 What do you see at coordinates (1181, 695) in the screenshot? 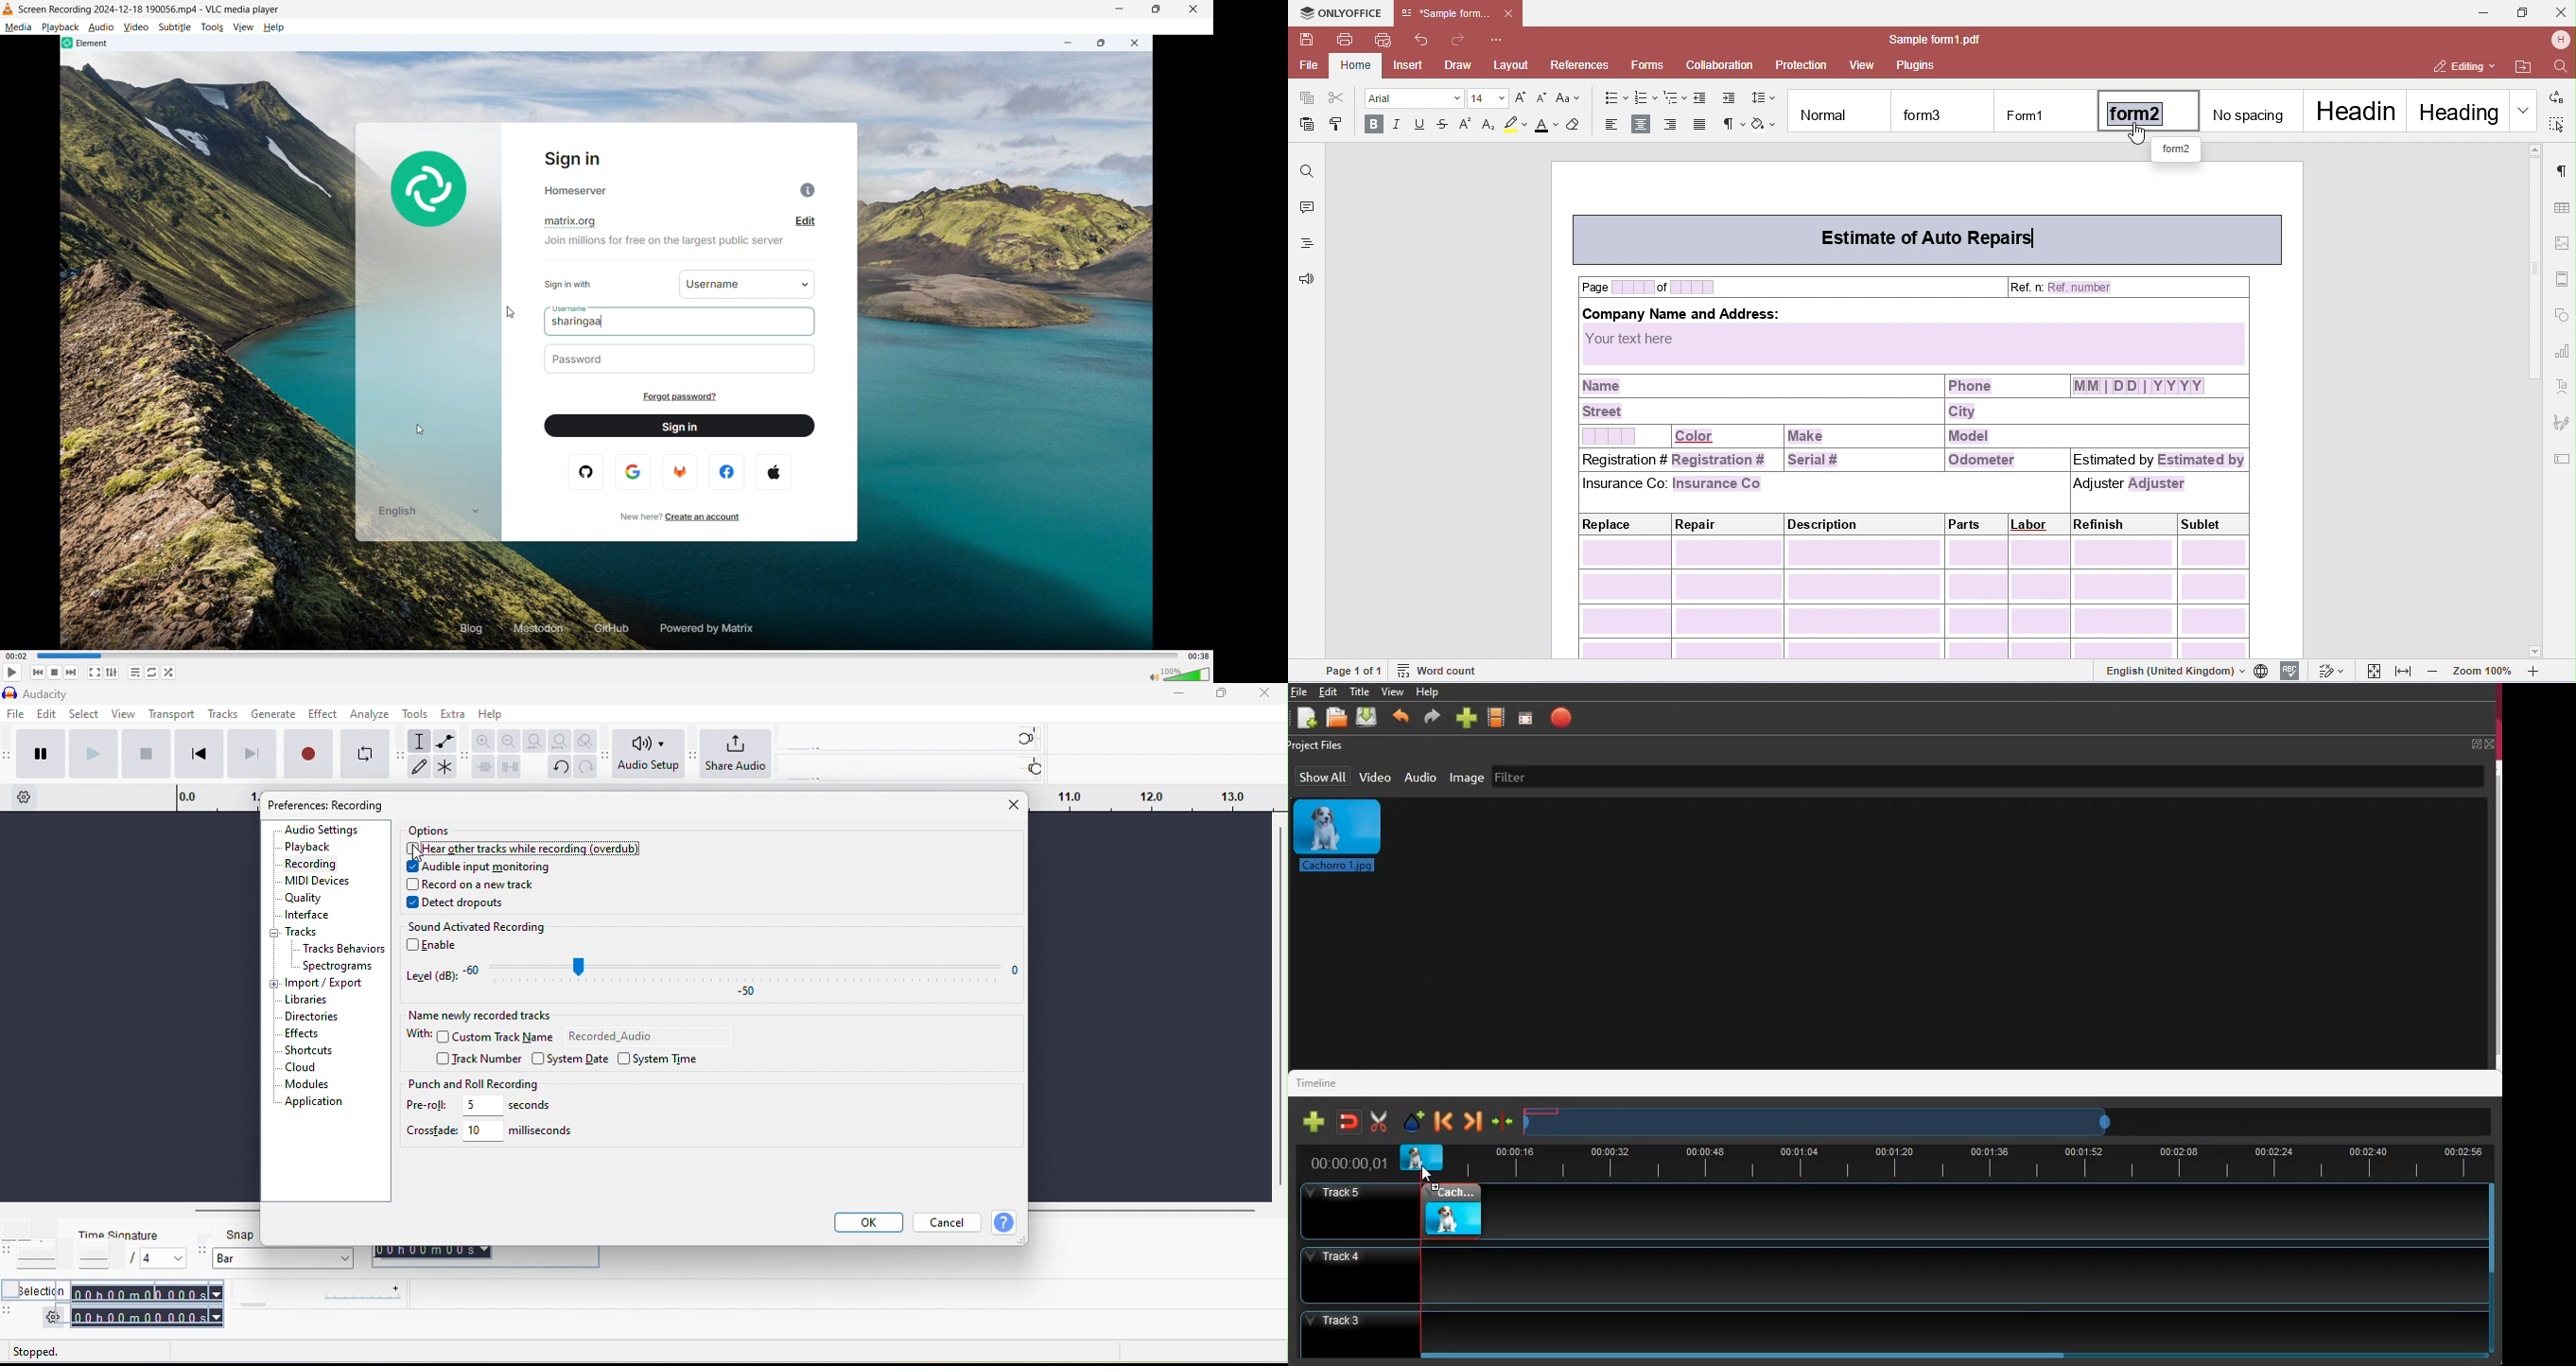
I see `minimize` at bounding box center [1181, 695].